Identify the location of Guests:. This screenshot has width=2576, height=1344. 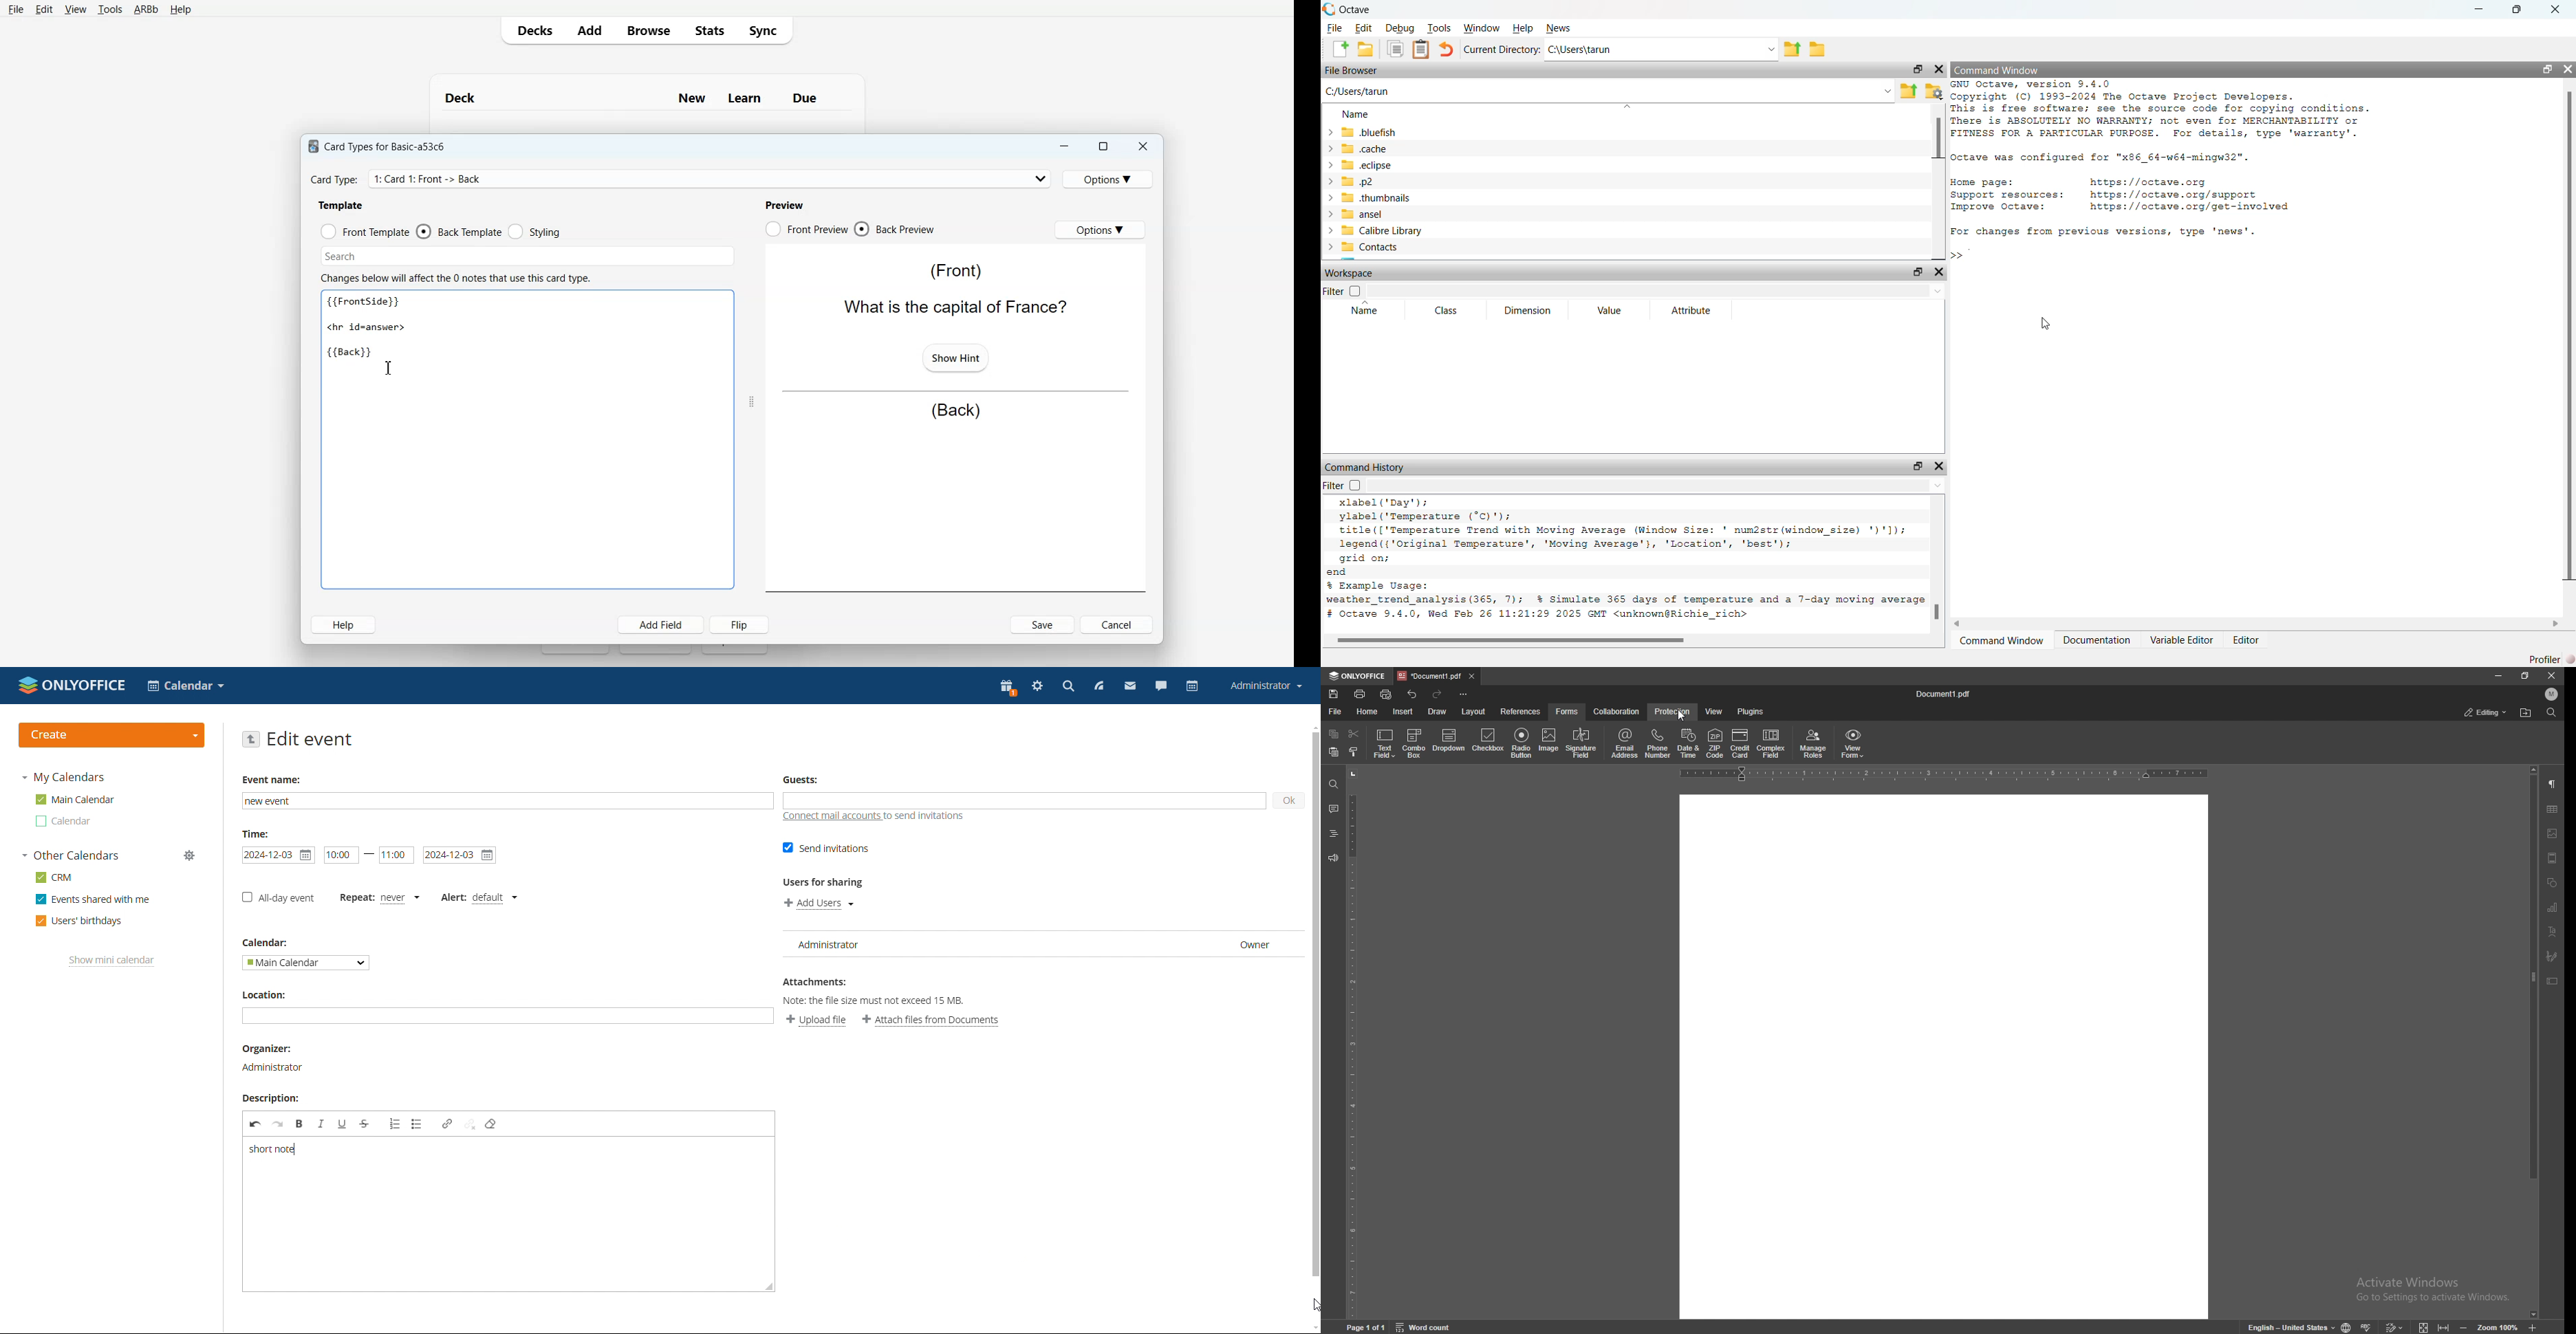
(800, 778).